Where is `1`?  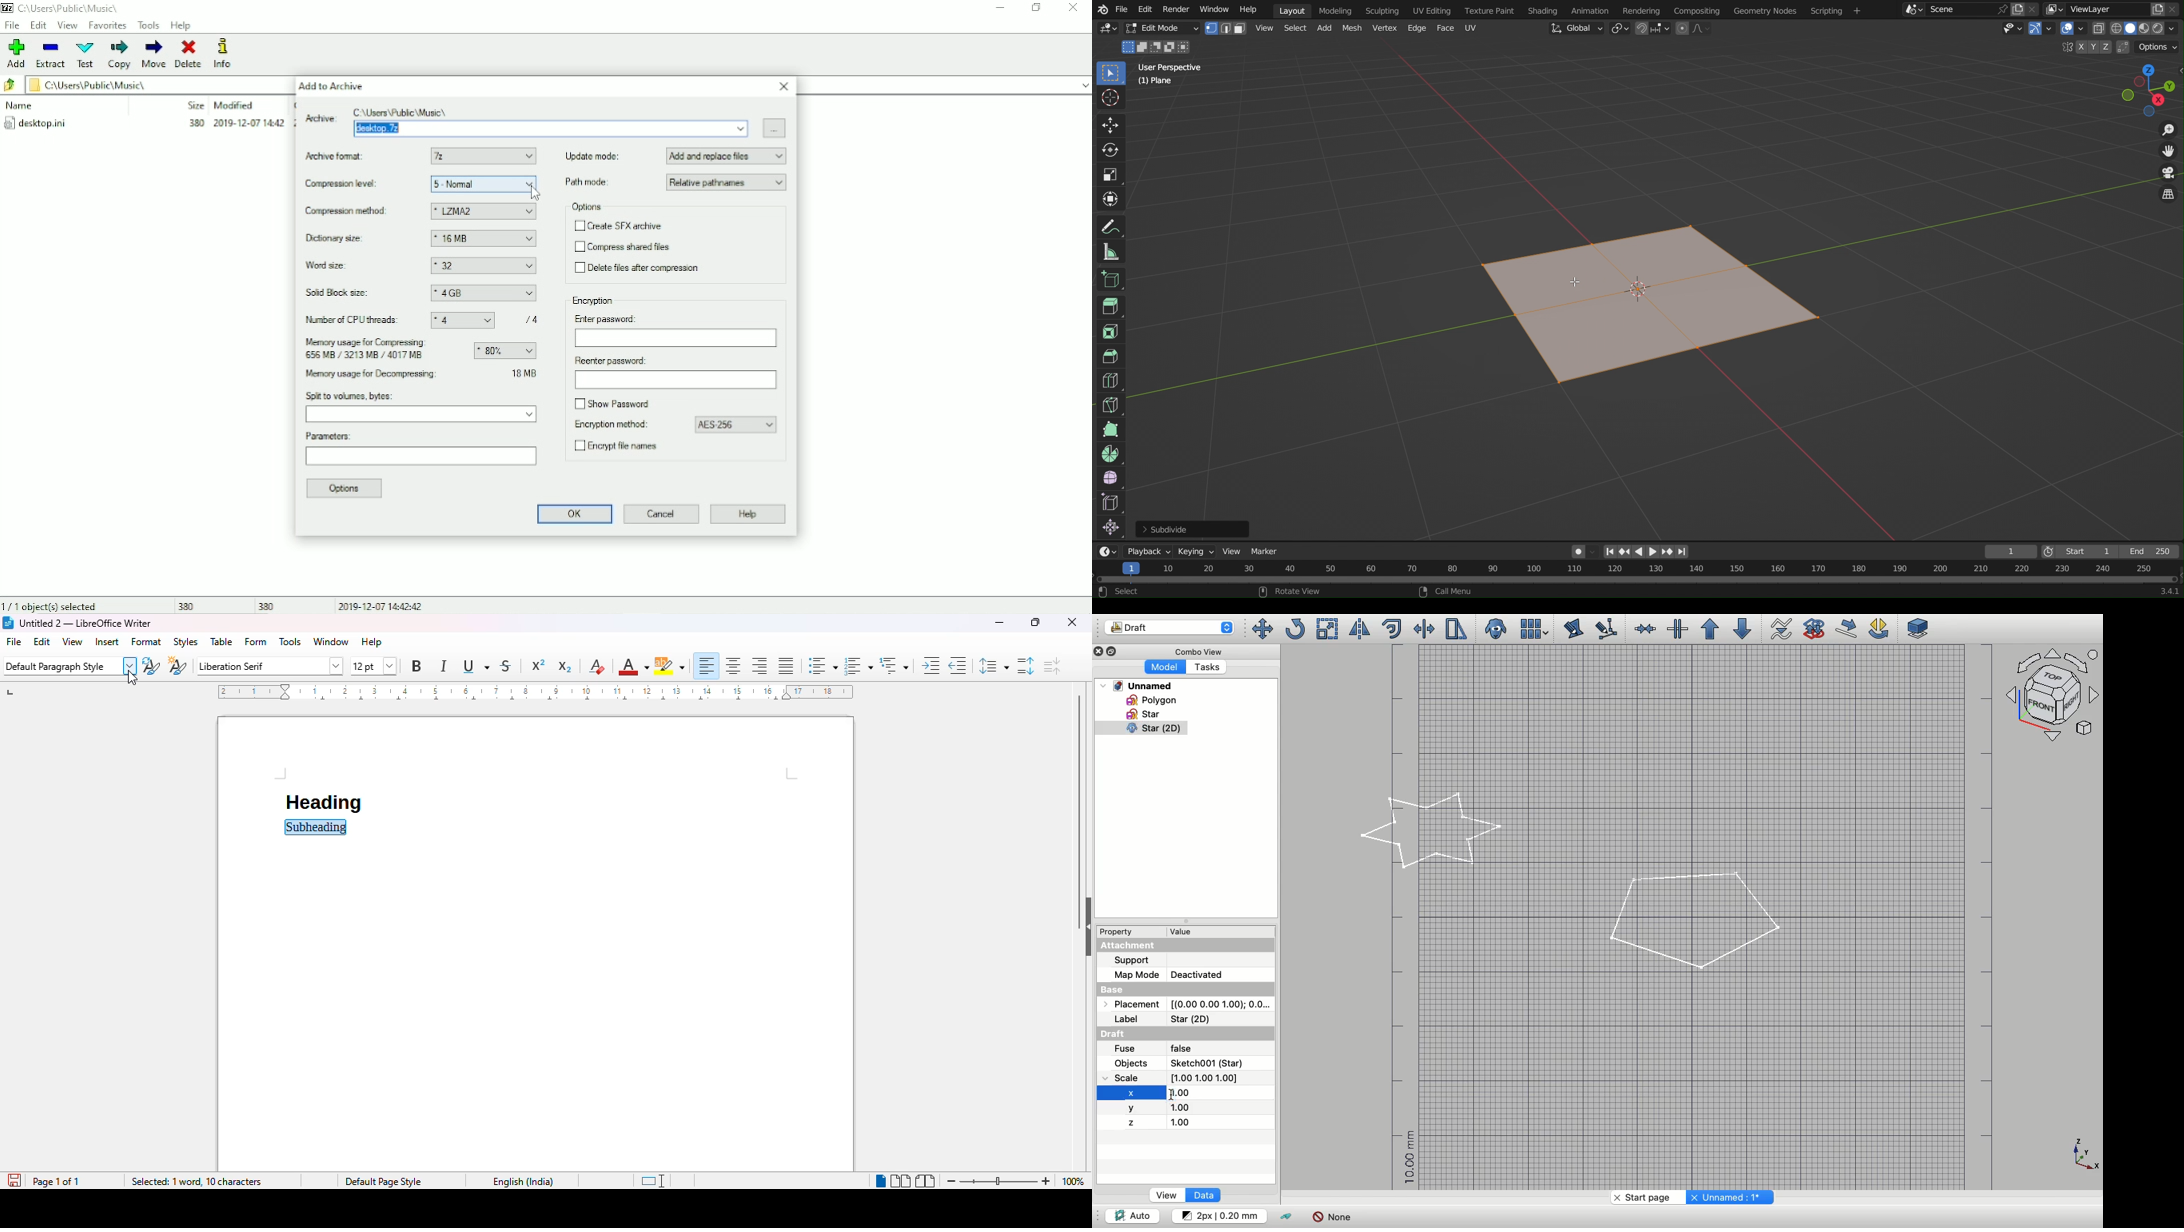 1 is located at coordinates (1192, 1108).